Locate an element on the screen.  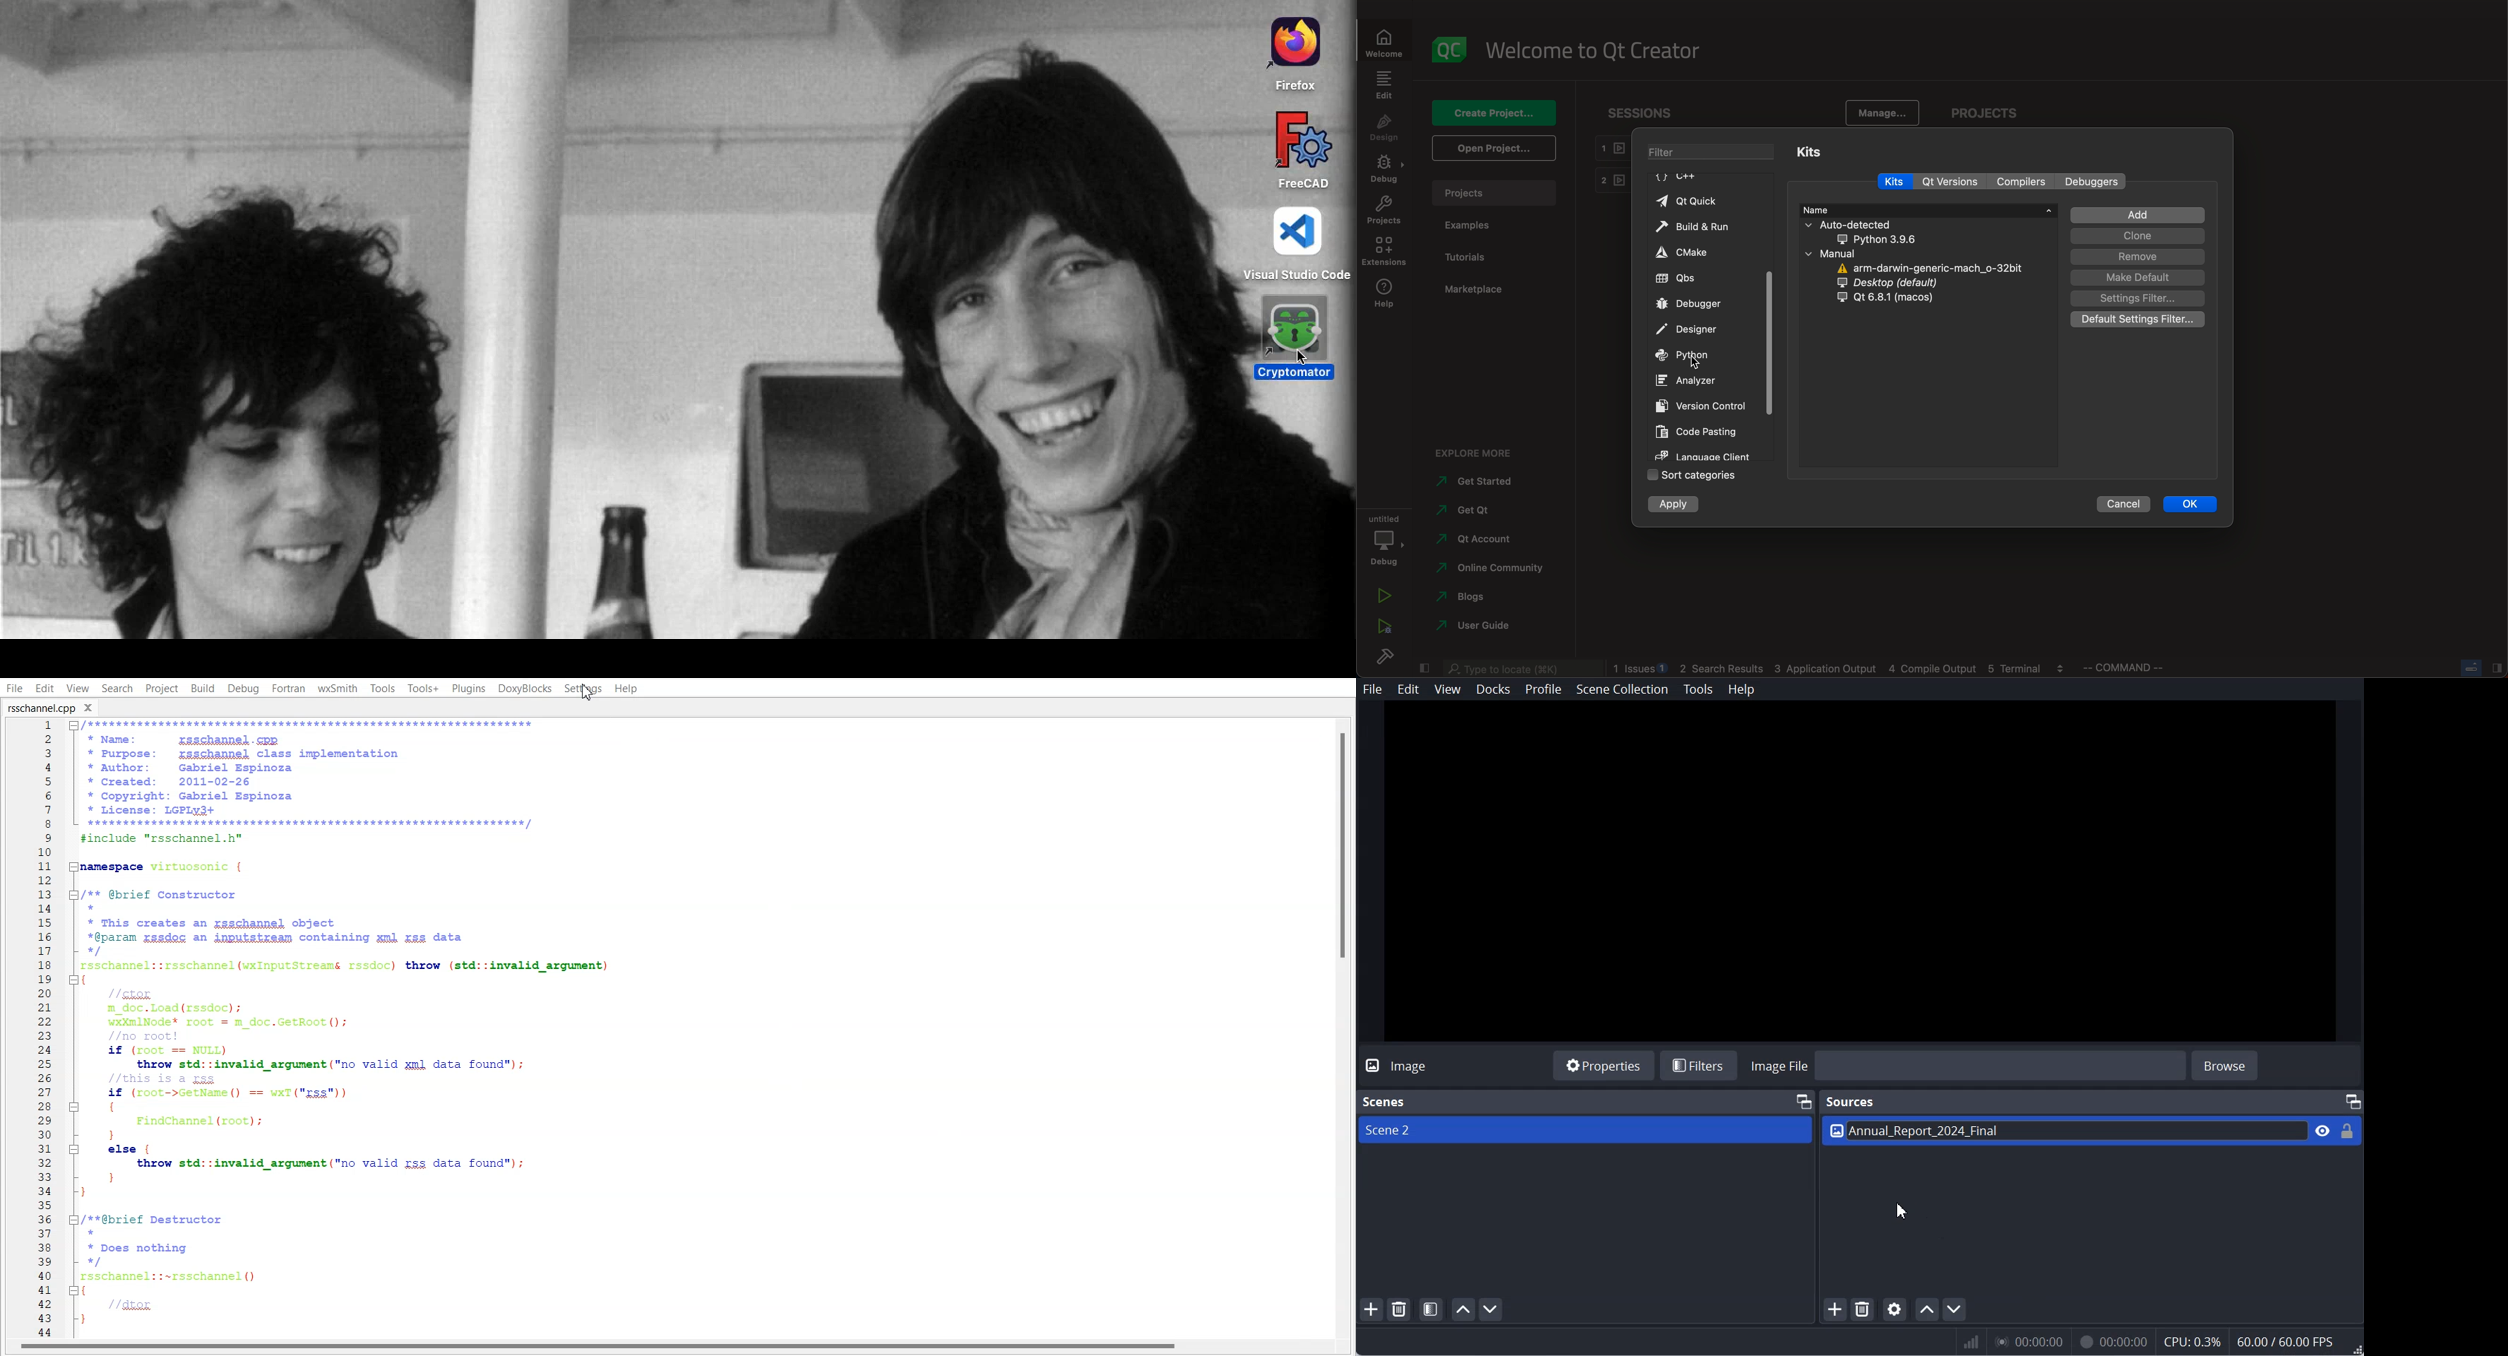
Remove selected Source is located at coordinates (1863, 1308).